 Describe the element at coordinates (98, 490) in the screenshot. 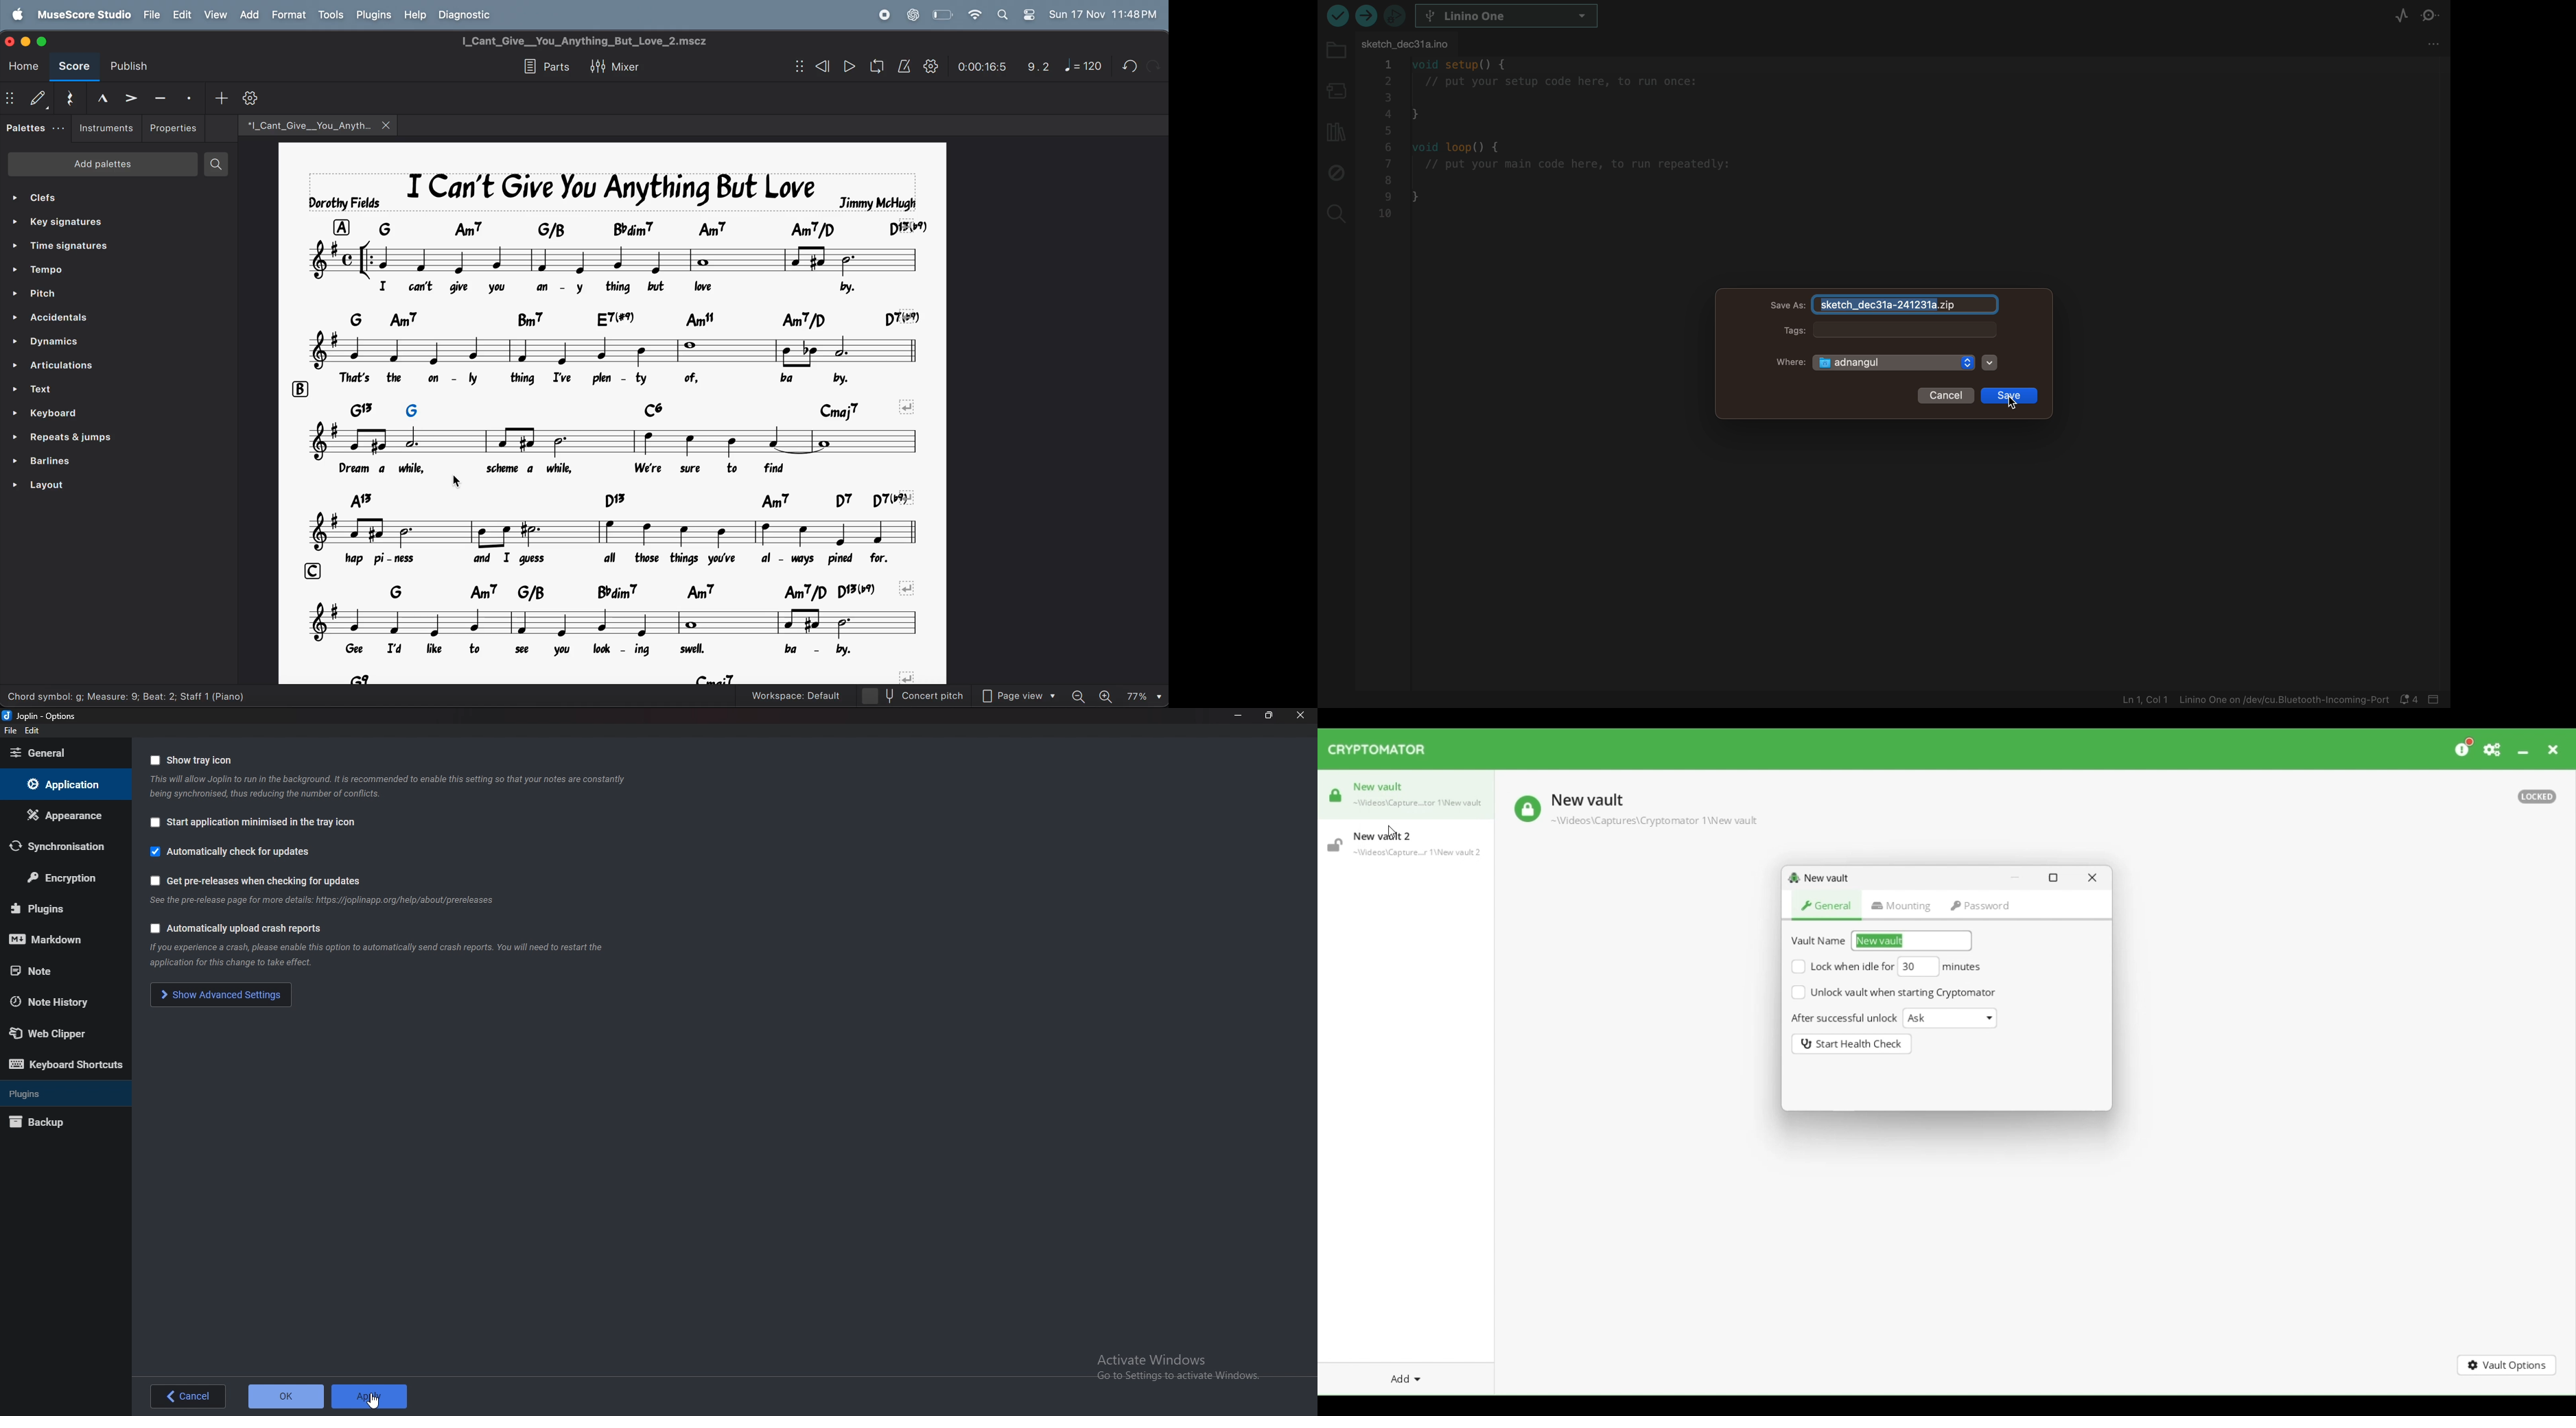

I see `layouts` at that location.